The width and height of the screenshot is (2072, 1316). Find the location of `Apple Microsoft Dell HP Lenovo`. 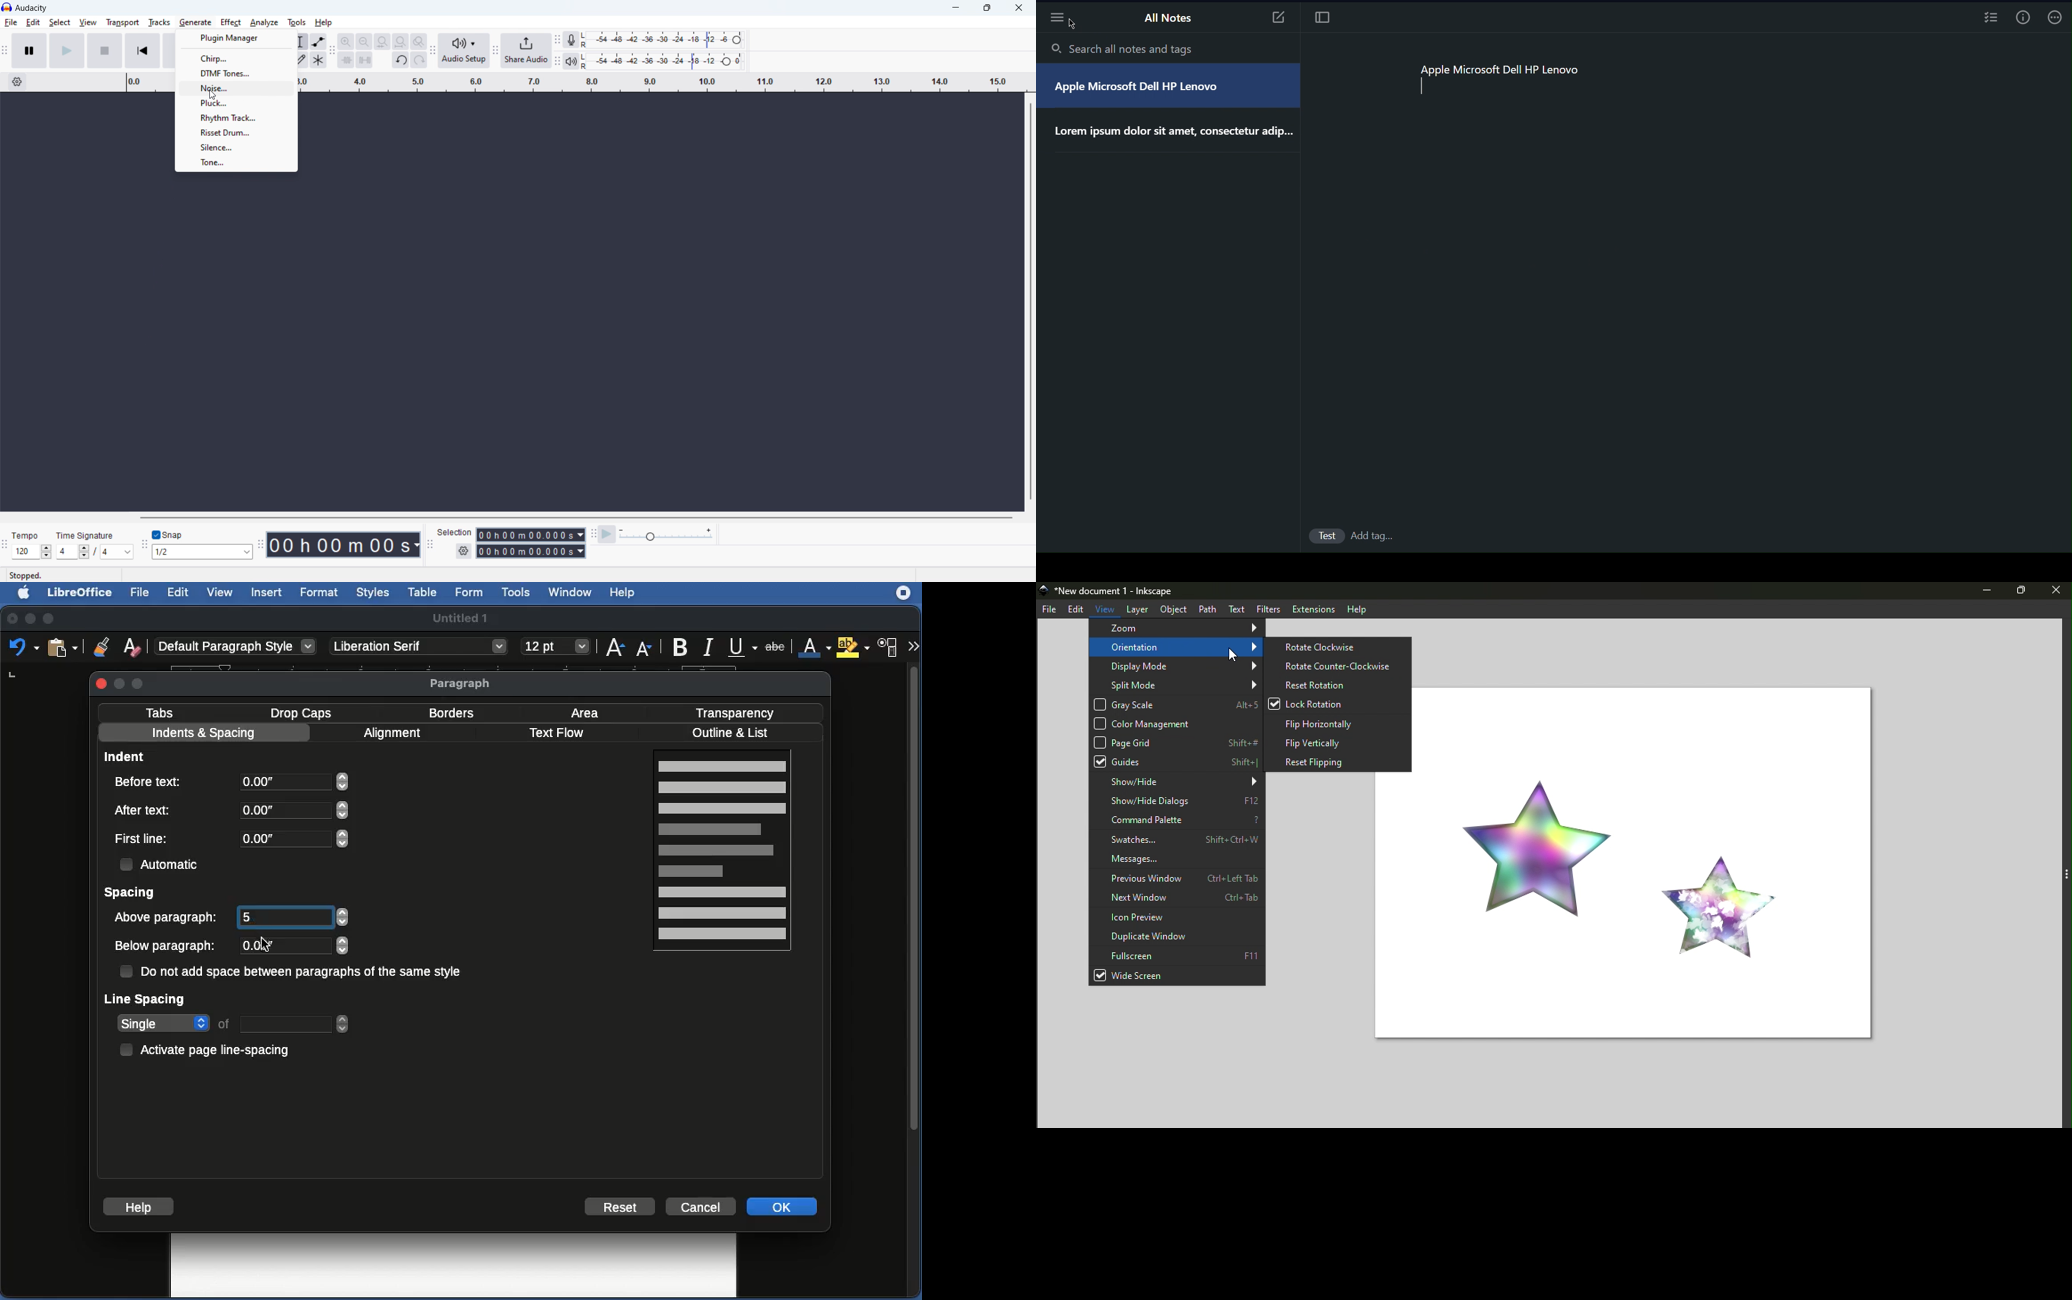

Apple Microsoft Dell HP Lenovo is located at coordinates (1501, 67).